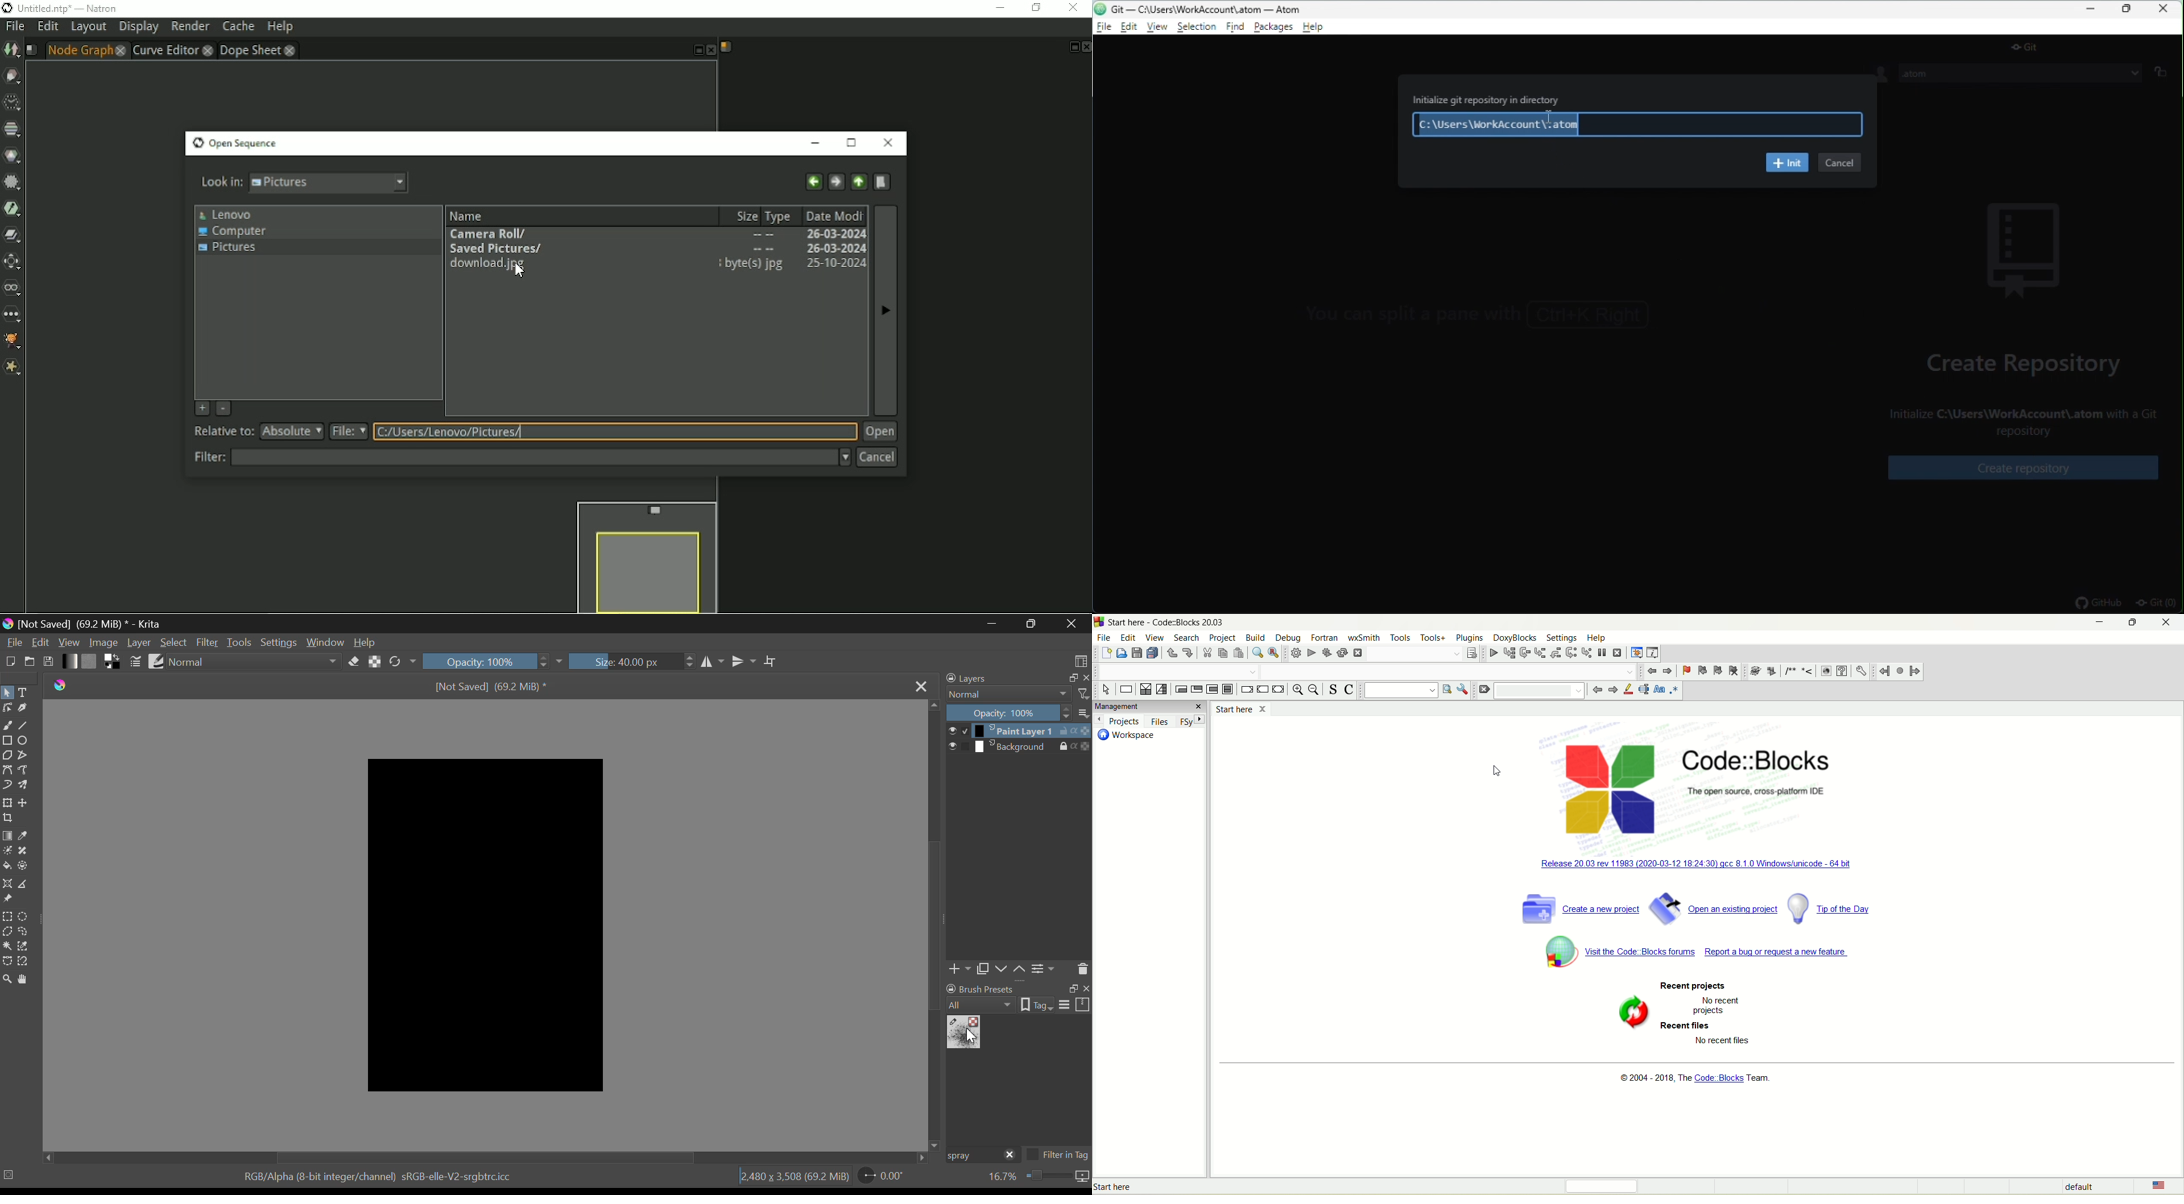 Image resolution: width=2184 pixels, height=1204 pixels. Describe the element at coordinates (7, 692) in the screenshot. I see `Select` at that location.